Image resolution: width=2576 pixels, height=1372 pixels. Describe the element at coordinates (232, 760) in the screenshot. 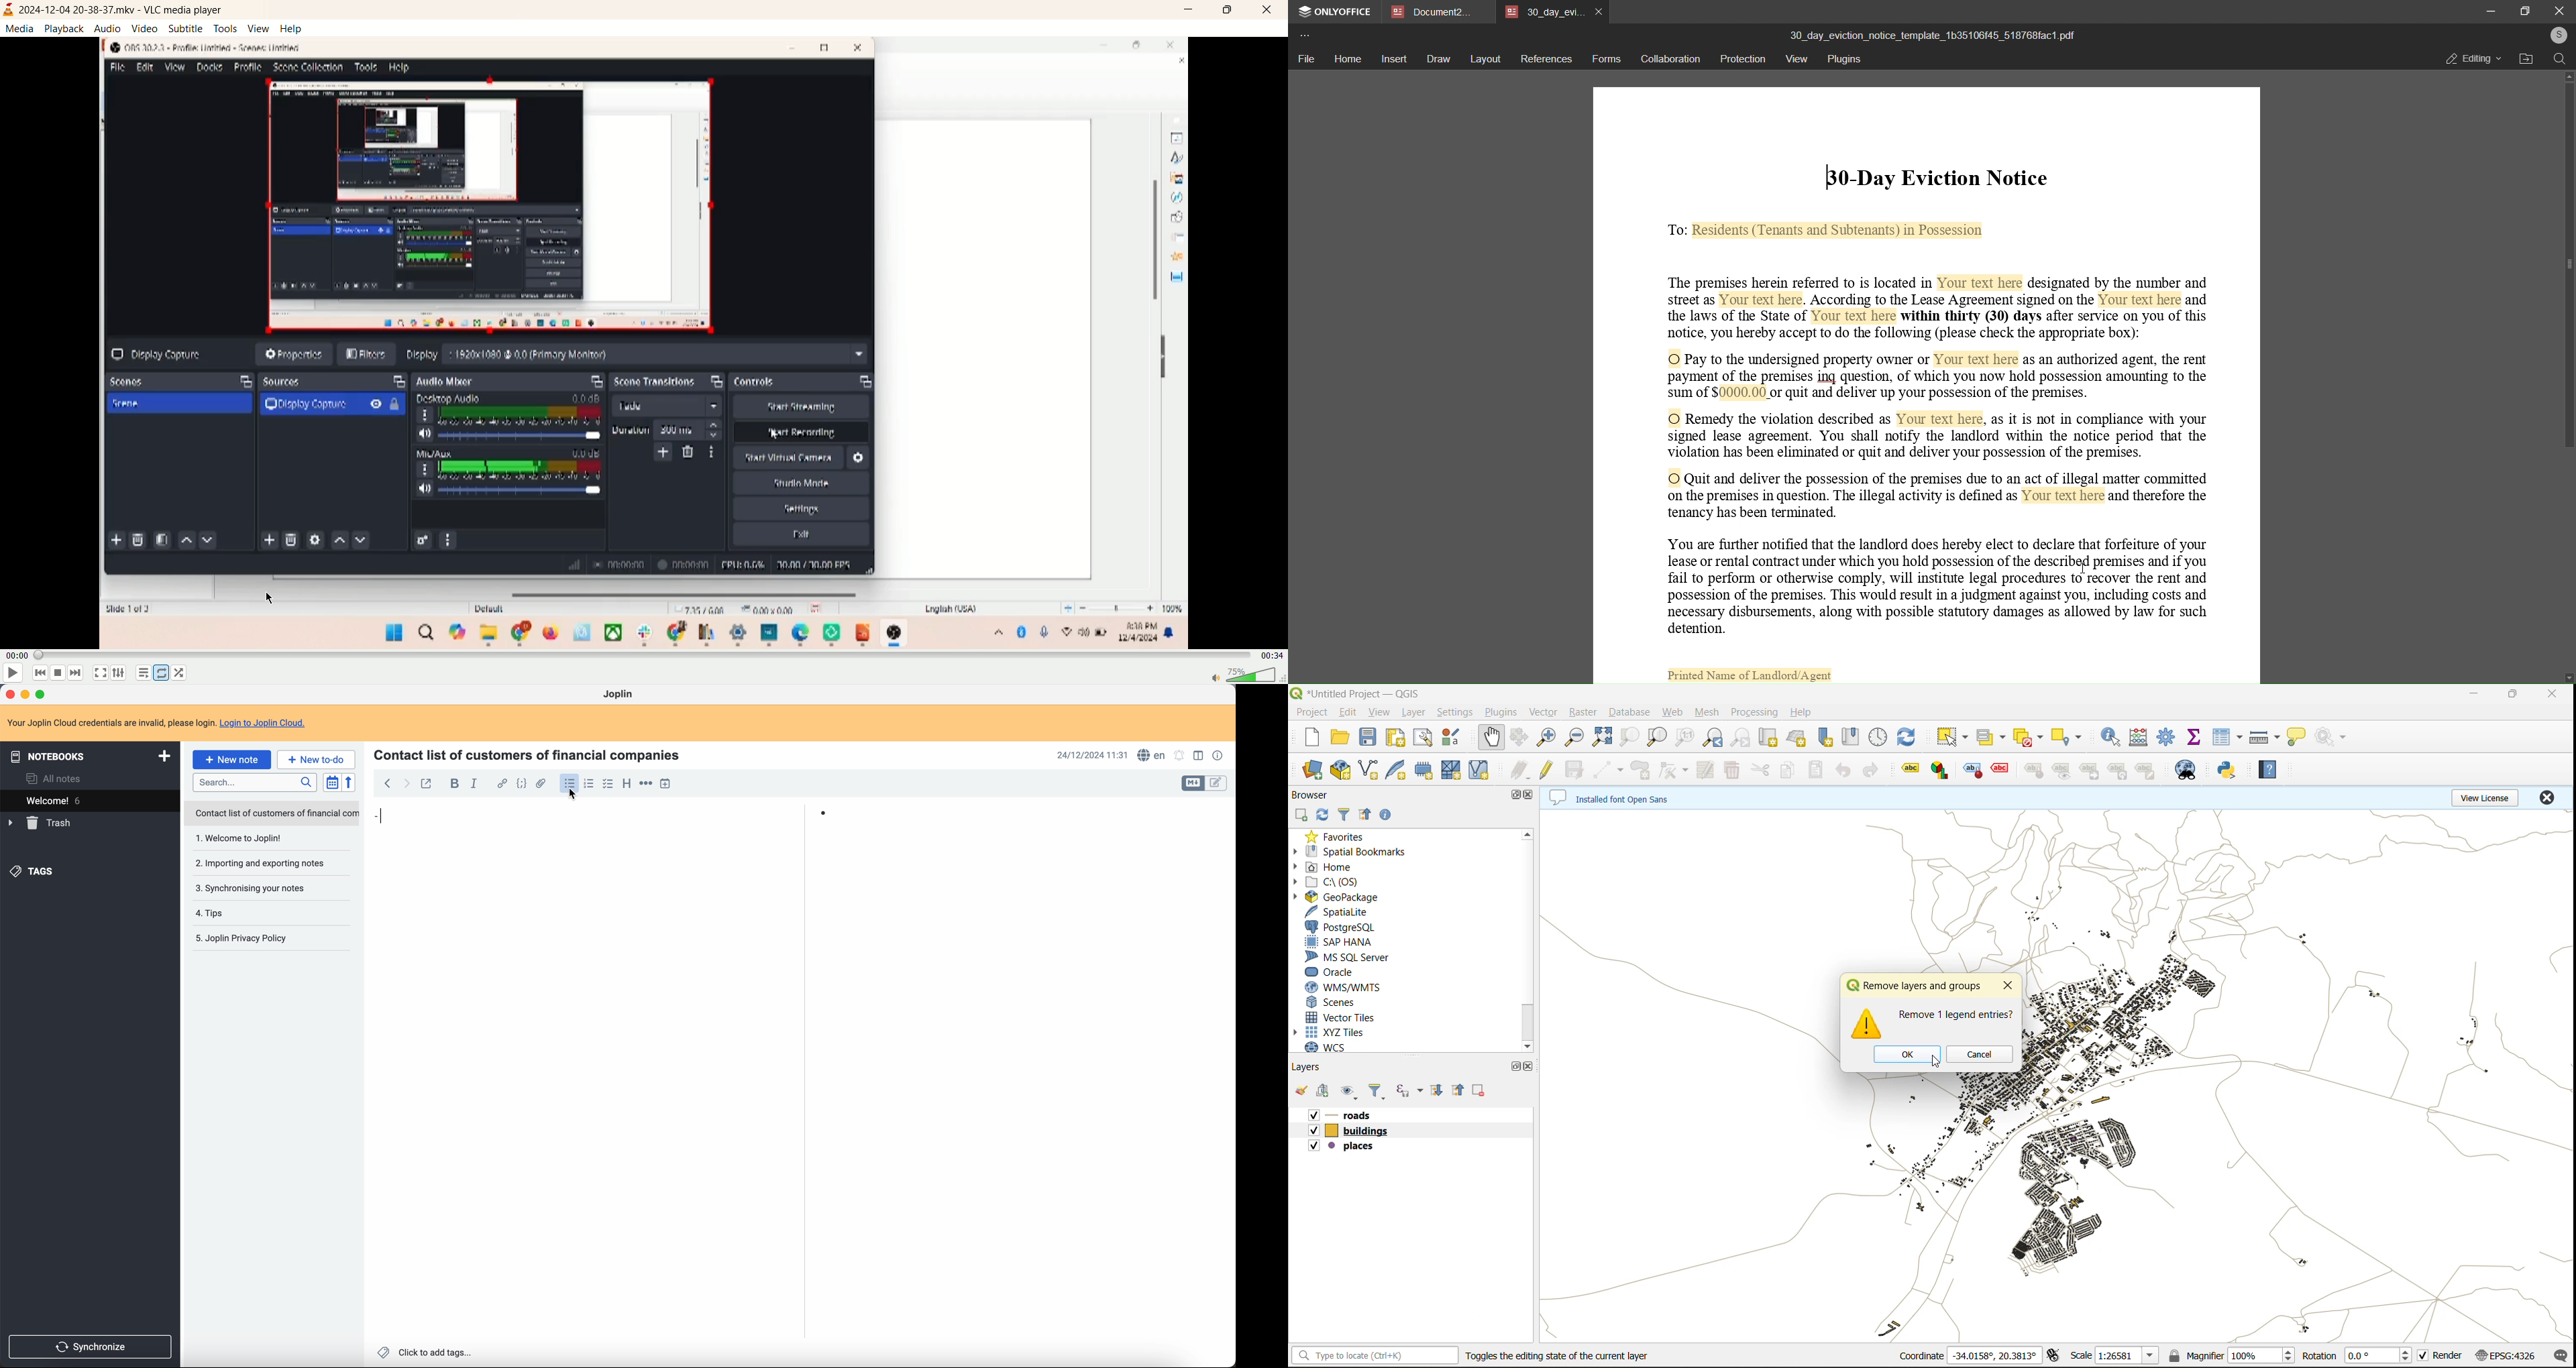

I see `click on new note` at that location.